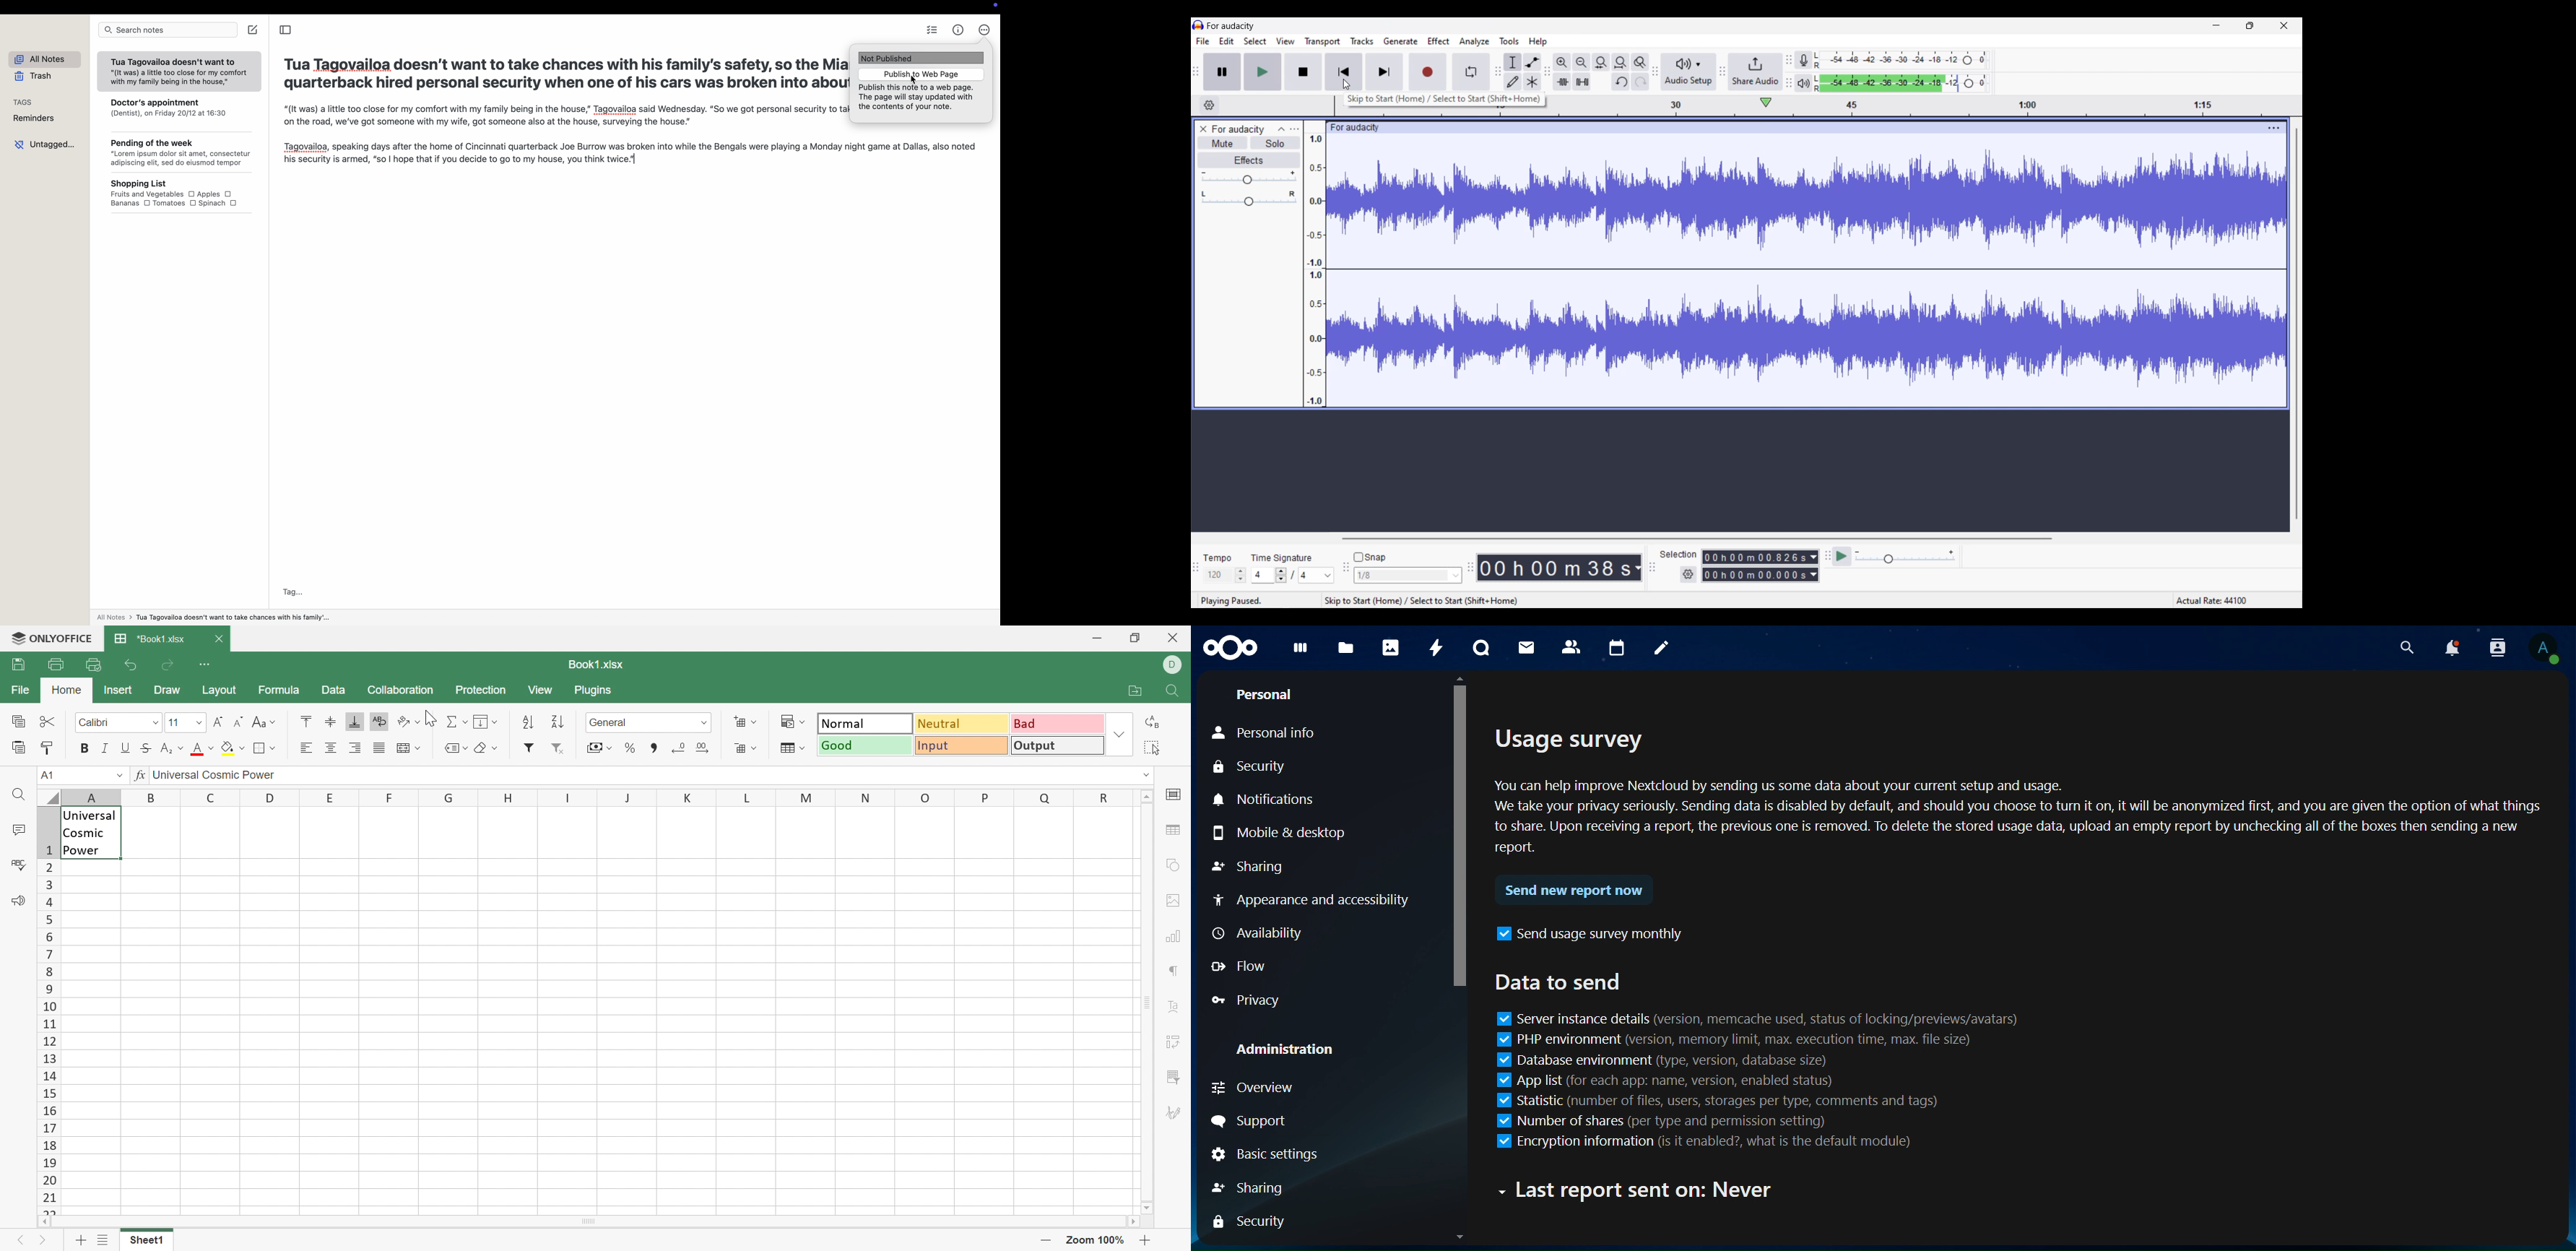 Image resolution: width=2576 pixels, height=1260 pixels. Describe the element at coordinates (1246, 1222) in the screenshot. I see `Security` at that location.